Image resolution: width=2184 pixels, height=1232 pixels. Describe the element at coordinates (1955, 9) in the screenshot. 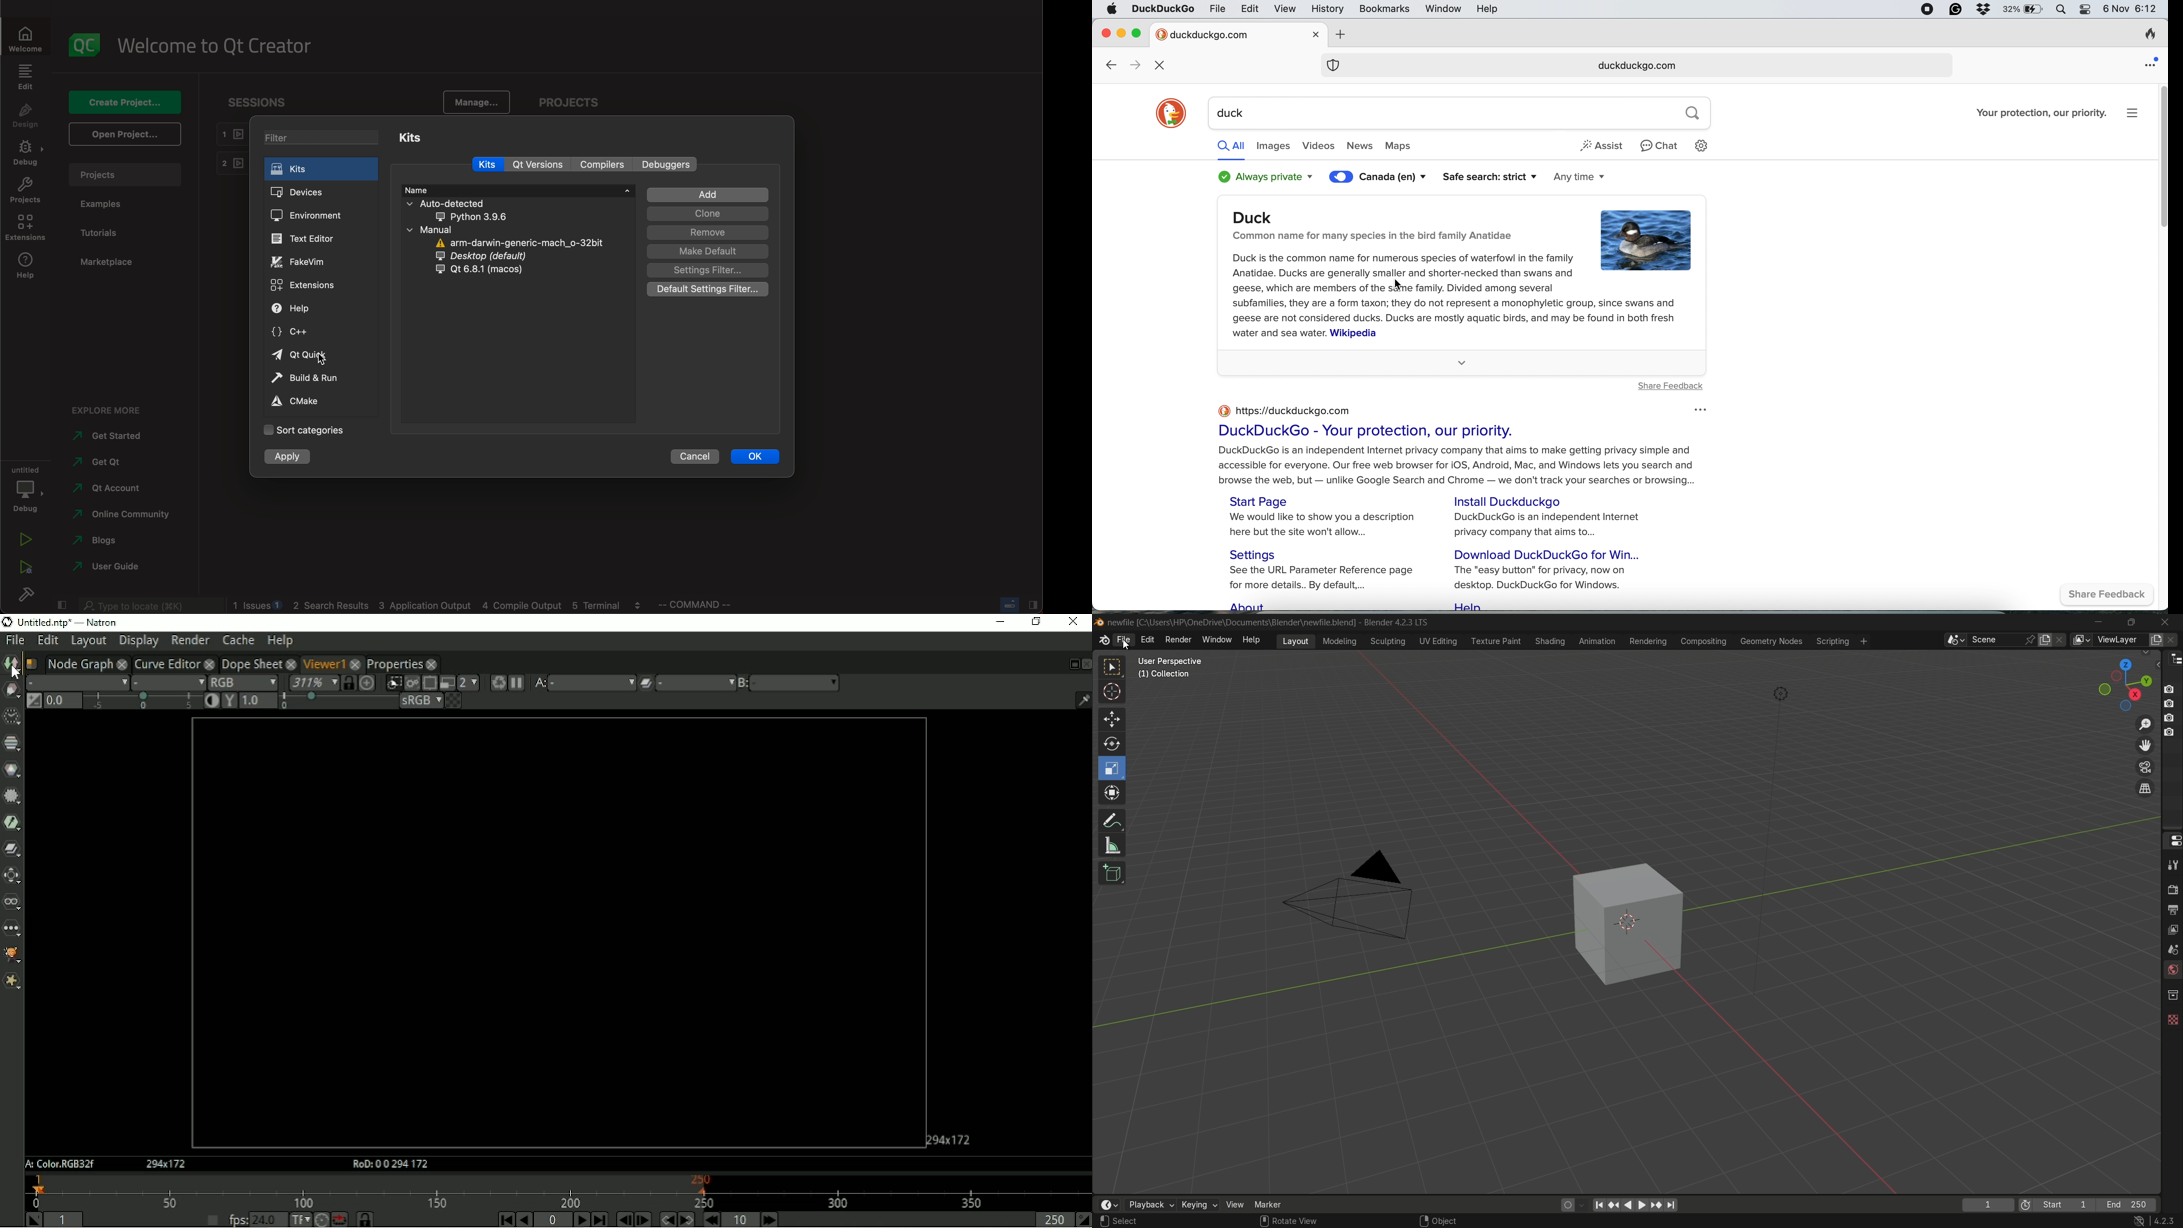

I see `grammarly` at that location.